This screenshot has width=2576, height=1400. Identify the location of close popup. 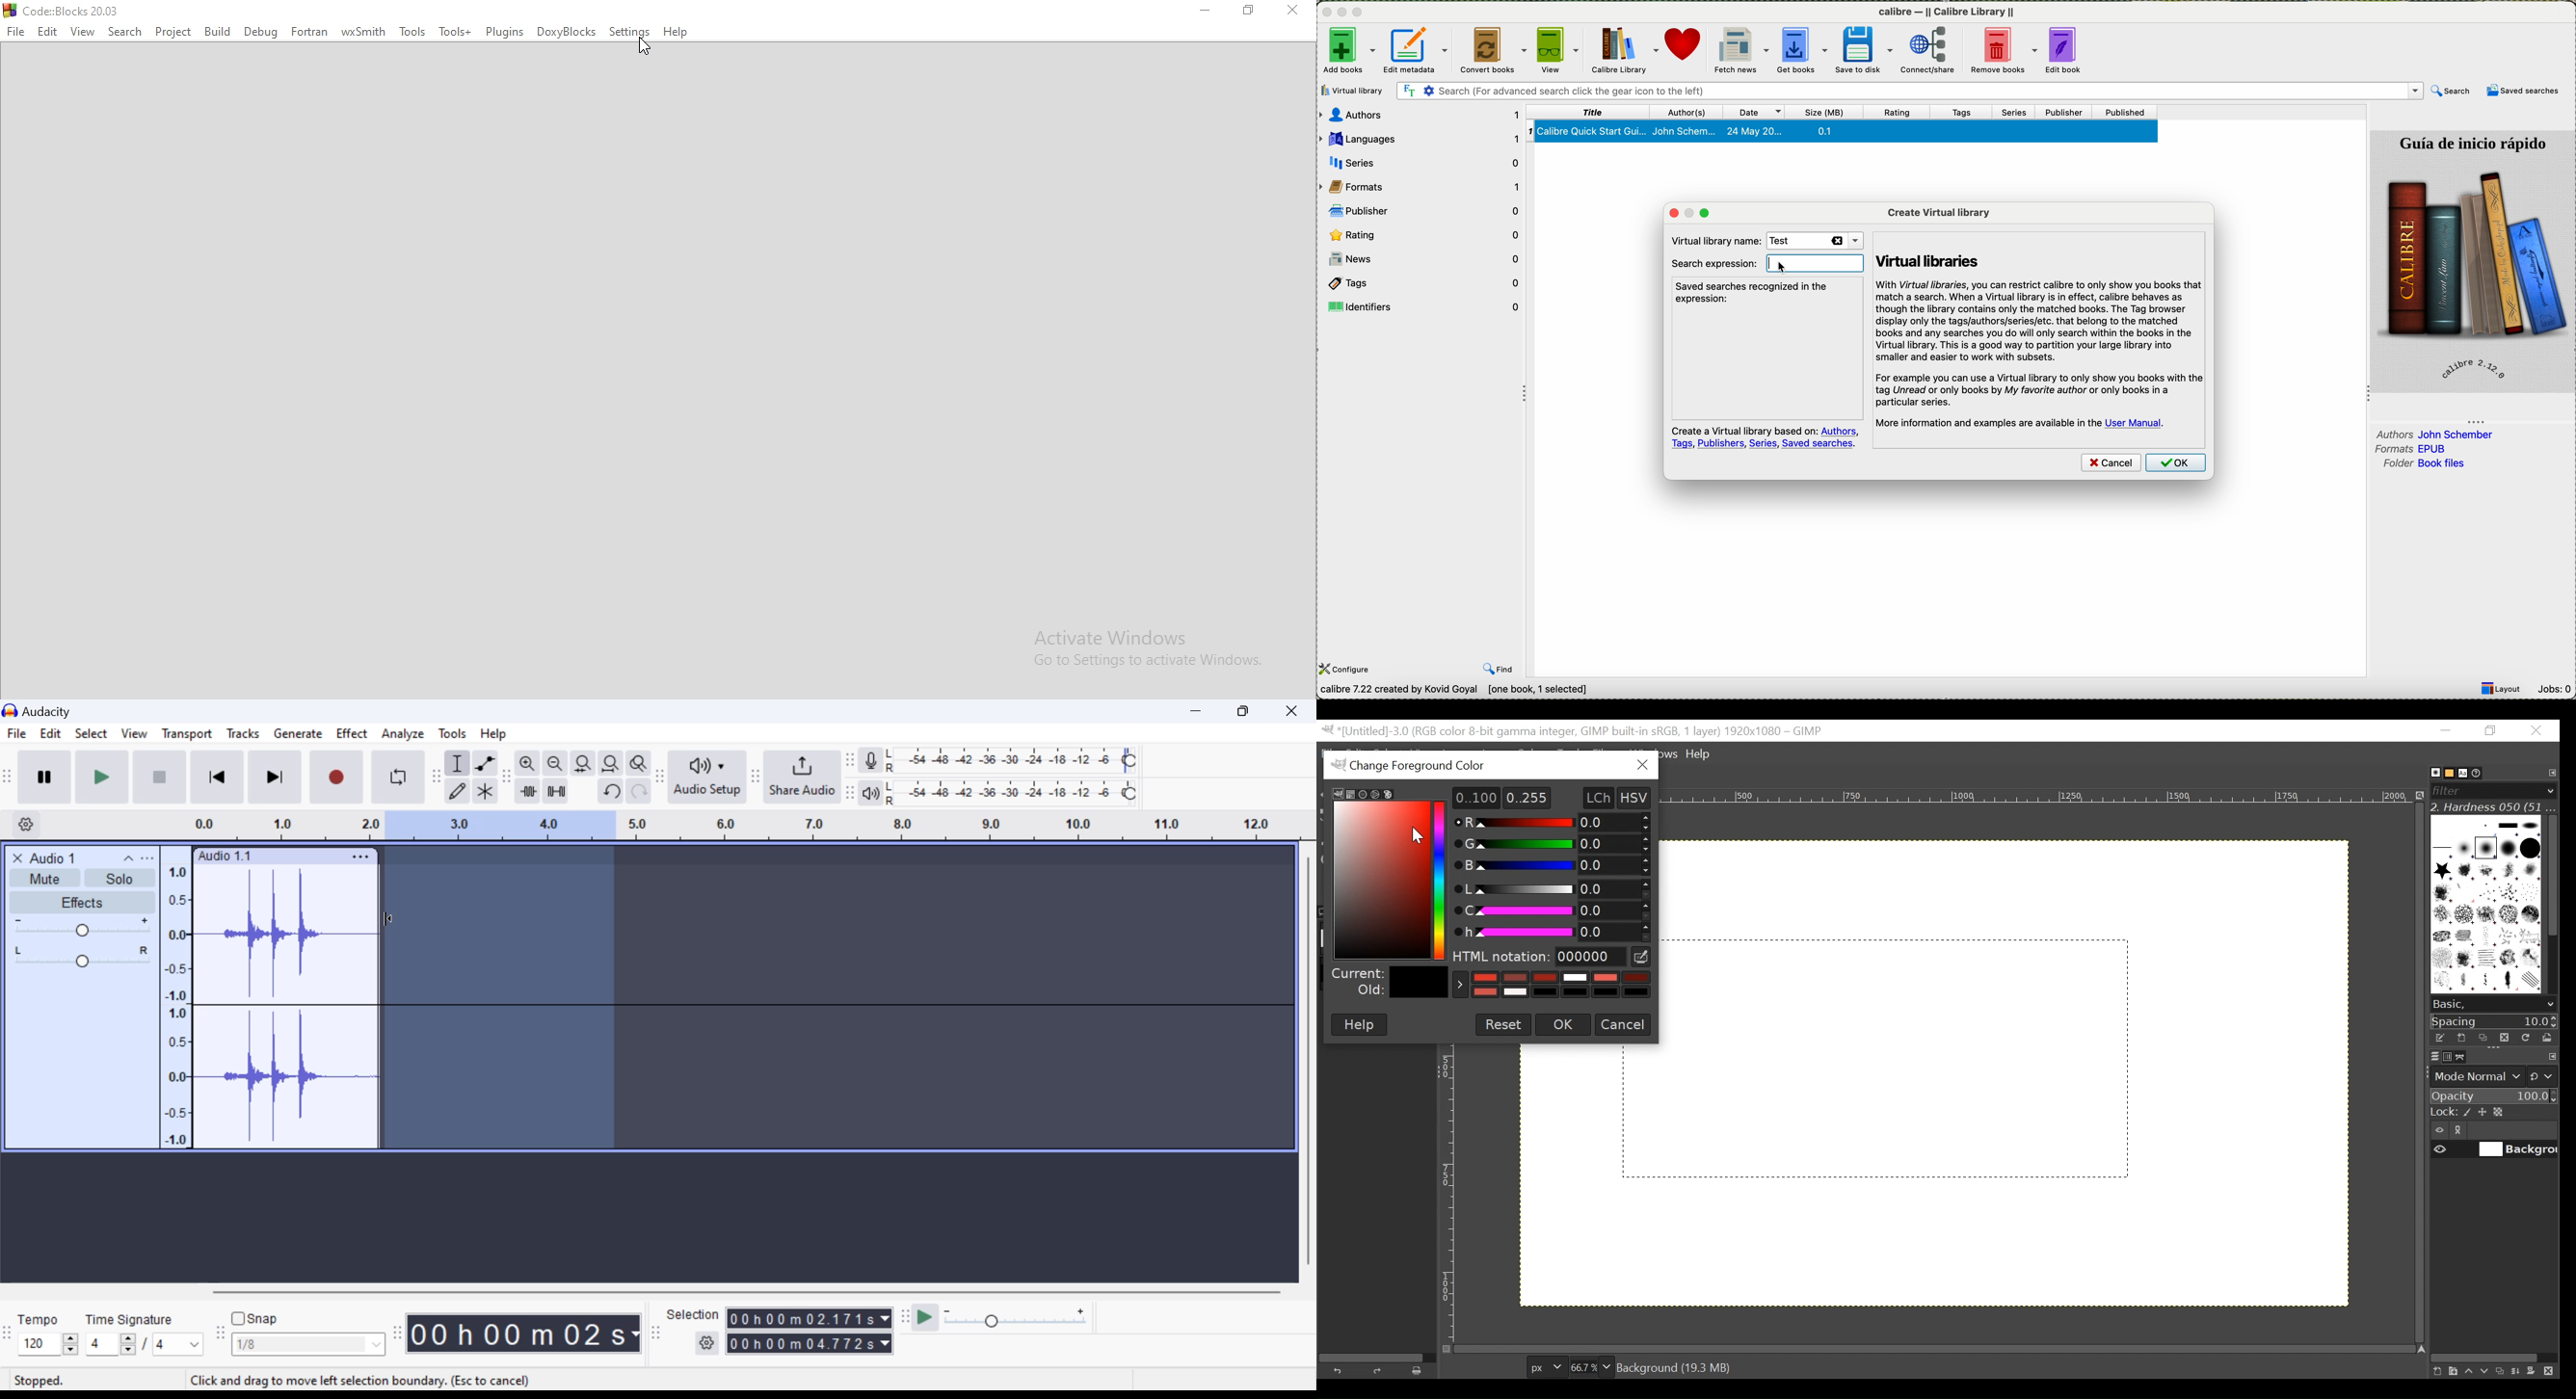
(1668, 213).